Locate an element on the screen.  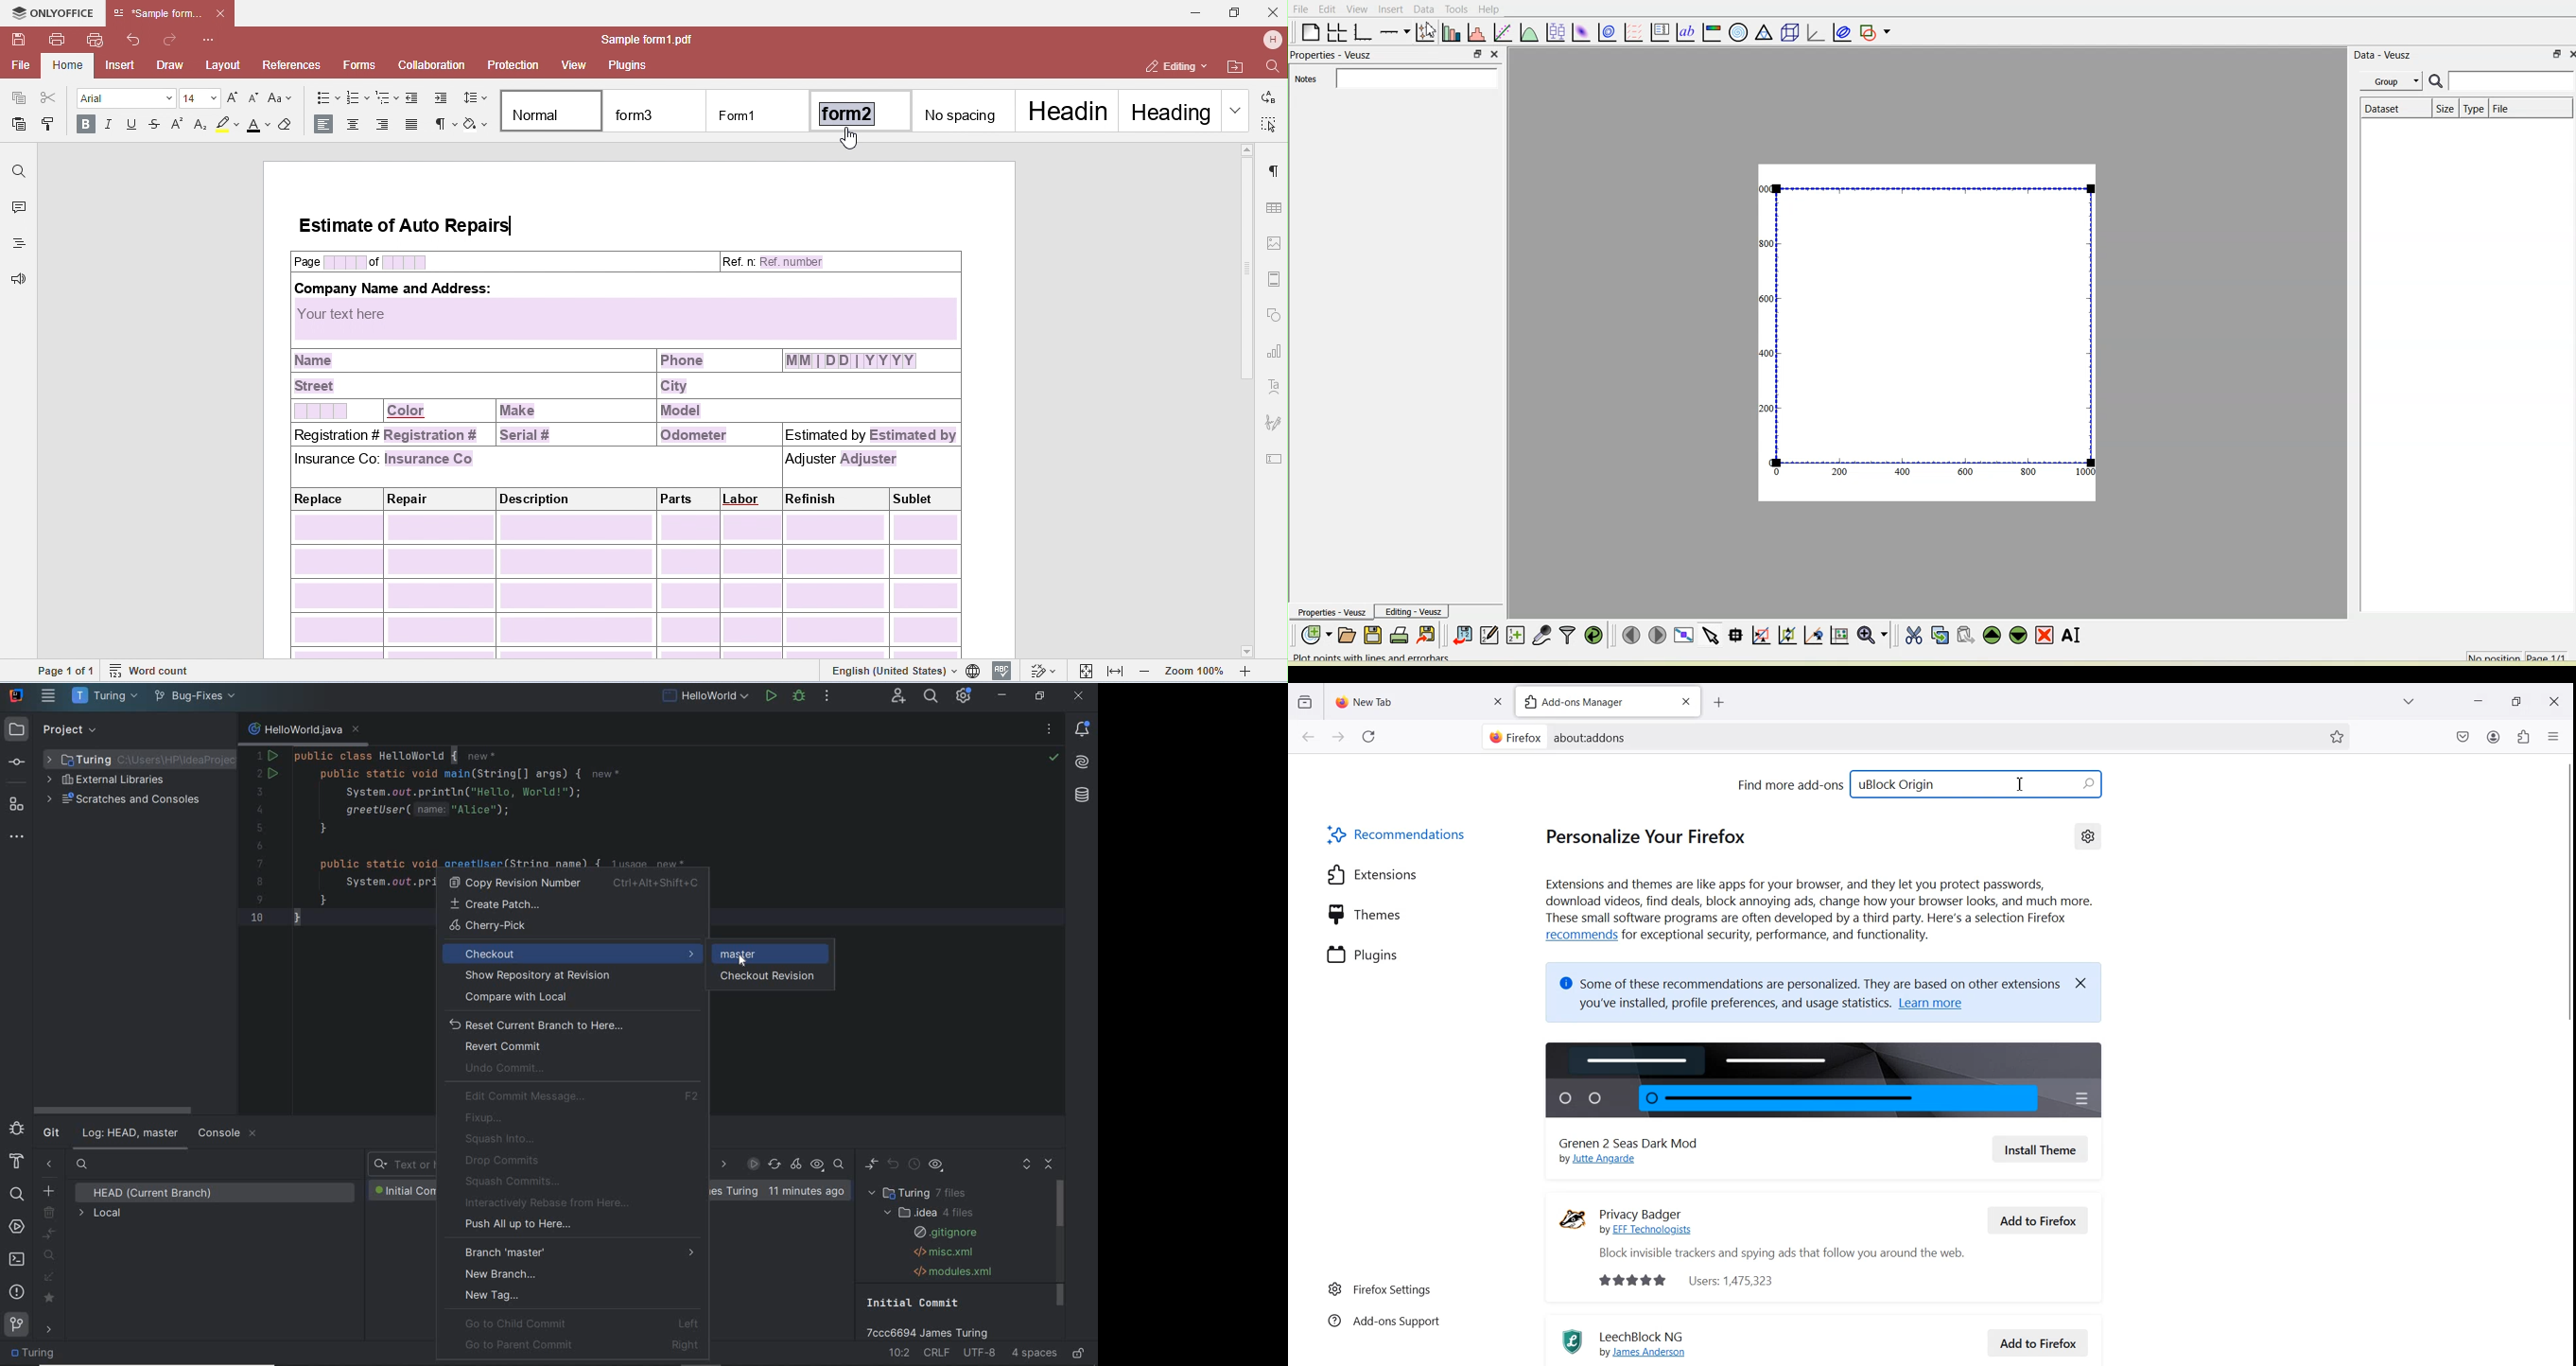
Refresh is located at coordinates (1369, 737).